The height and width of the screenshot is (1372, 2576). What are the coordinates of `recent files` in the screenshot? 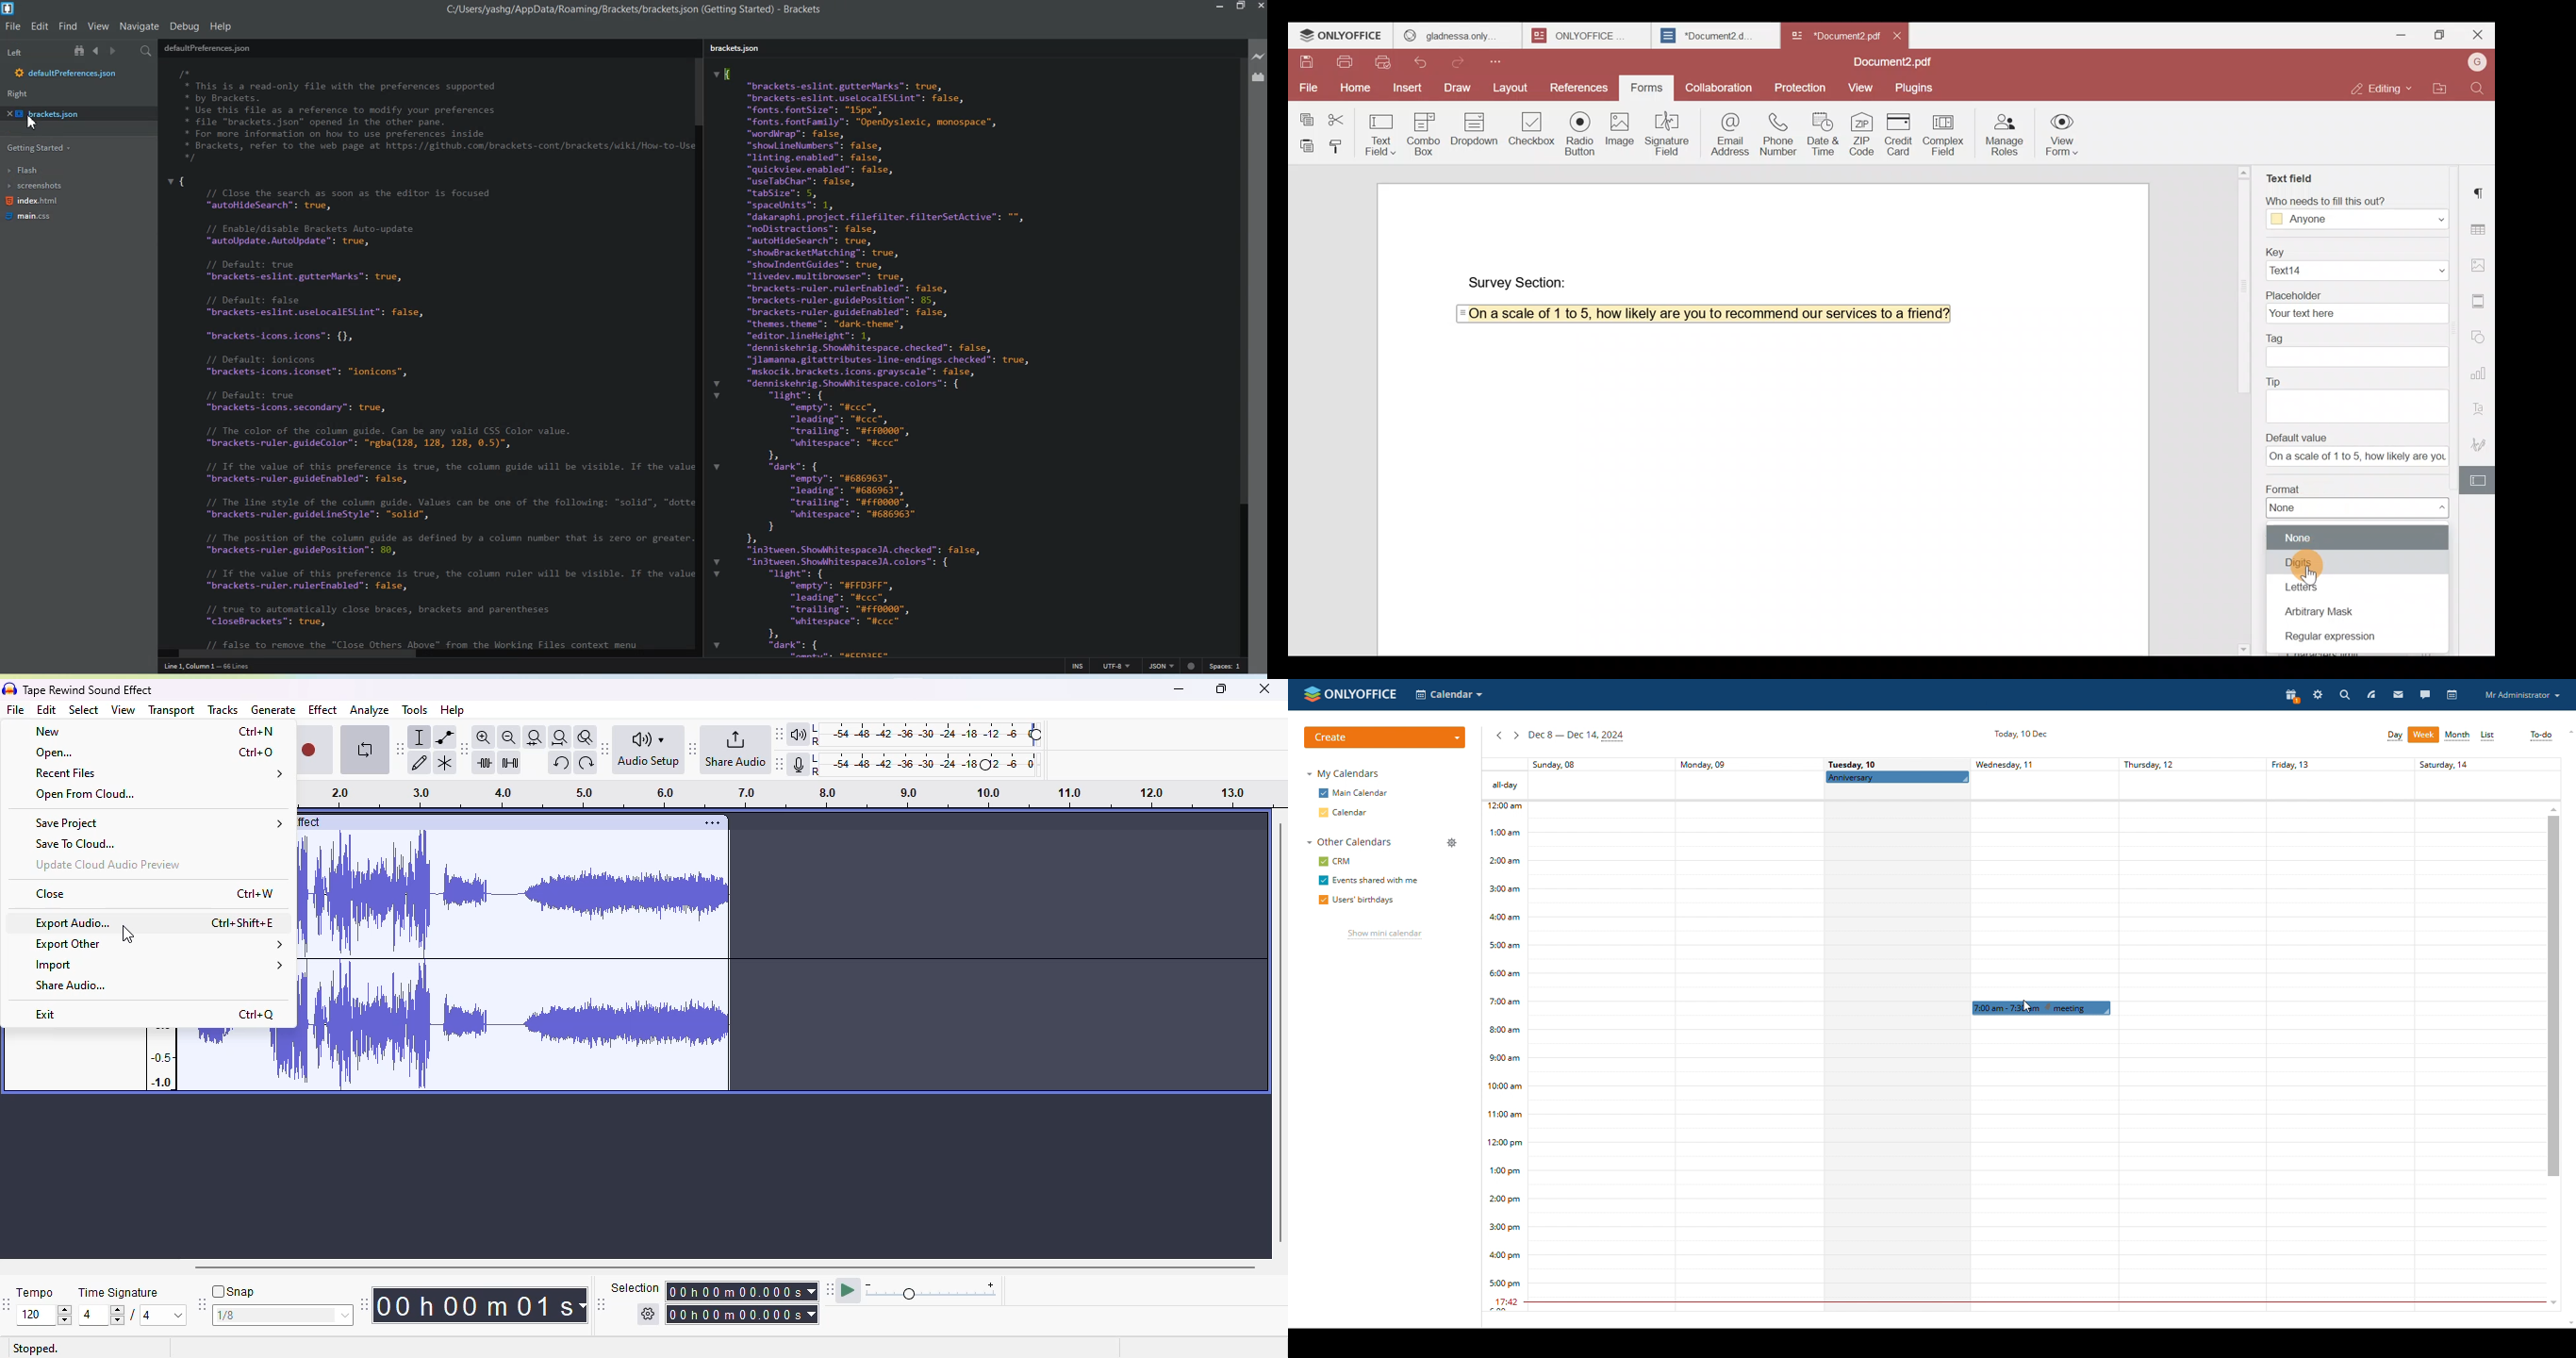 It's located at (159, 774).